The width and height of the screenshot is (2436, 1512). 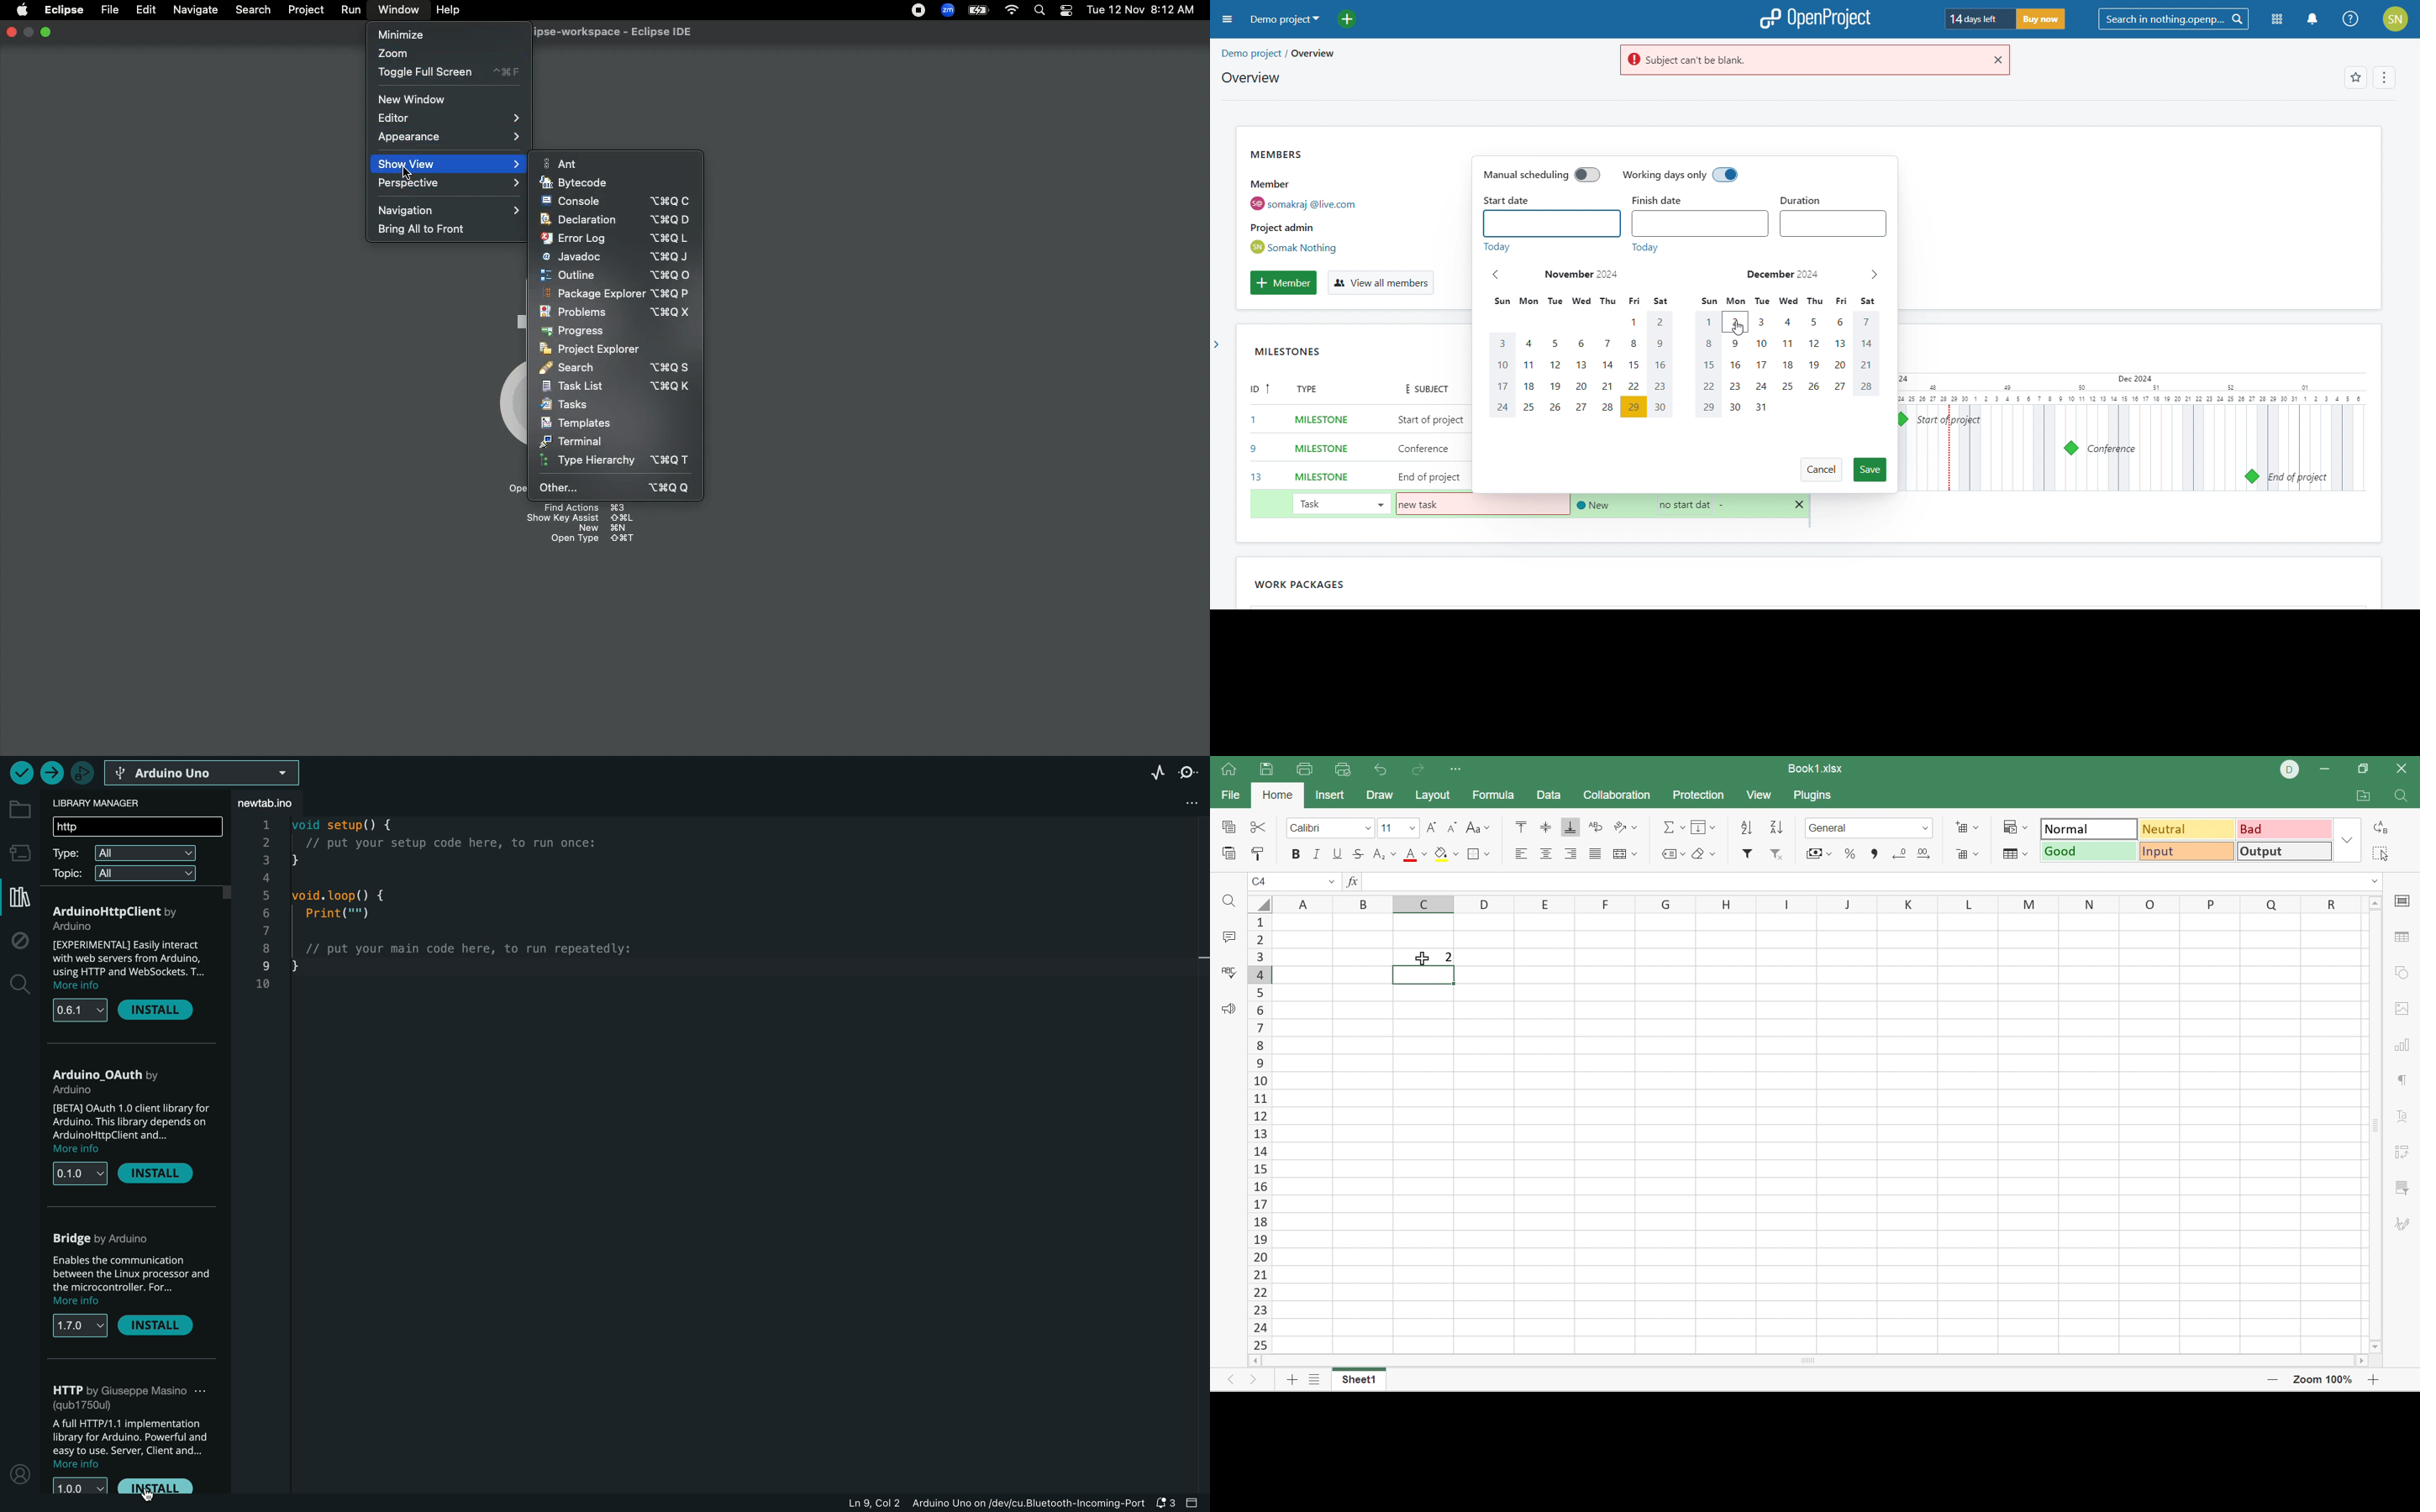 What do you see at coordinates (1380, 284) in the screenshot?
I see `view all members` at bounding box center [1380, 284].